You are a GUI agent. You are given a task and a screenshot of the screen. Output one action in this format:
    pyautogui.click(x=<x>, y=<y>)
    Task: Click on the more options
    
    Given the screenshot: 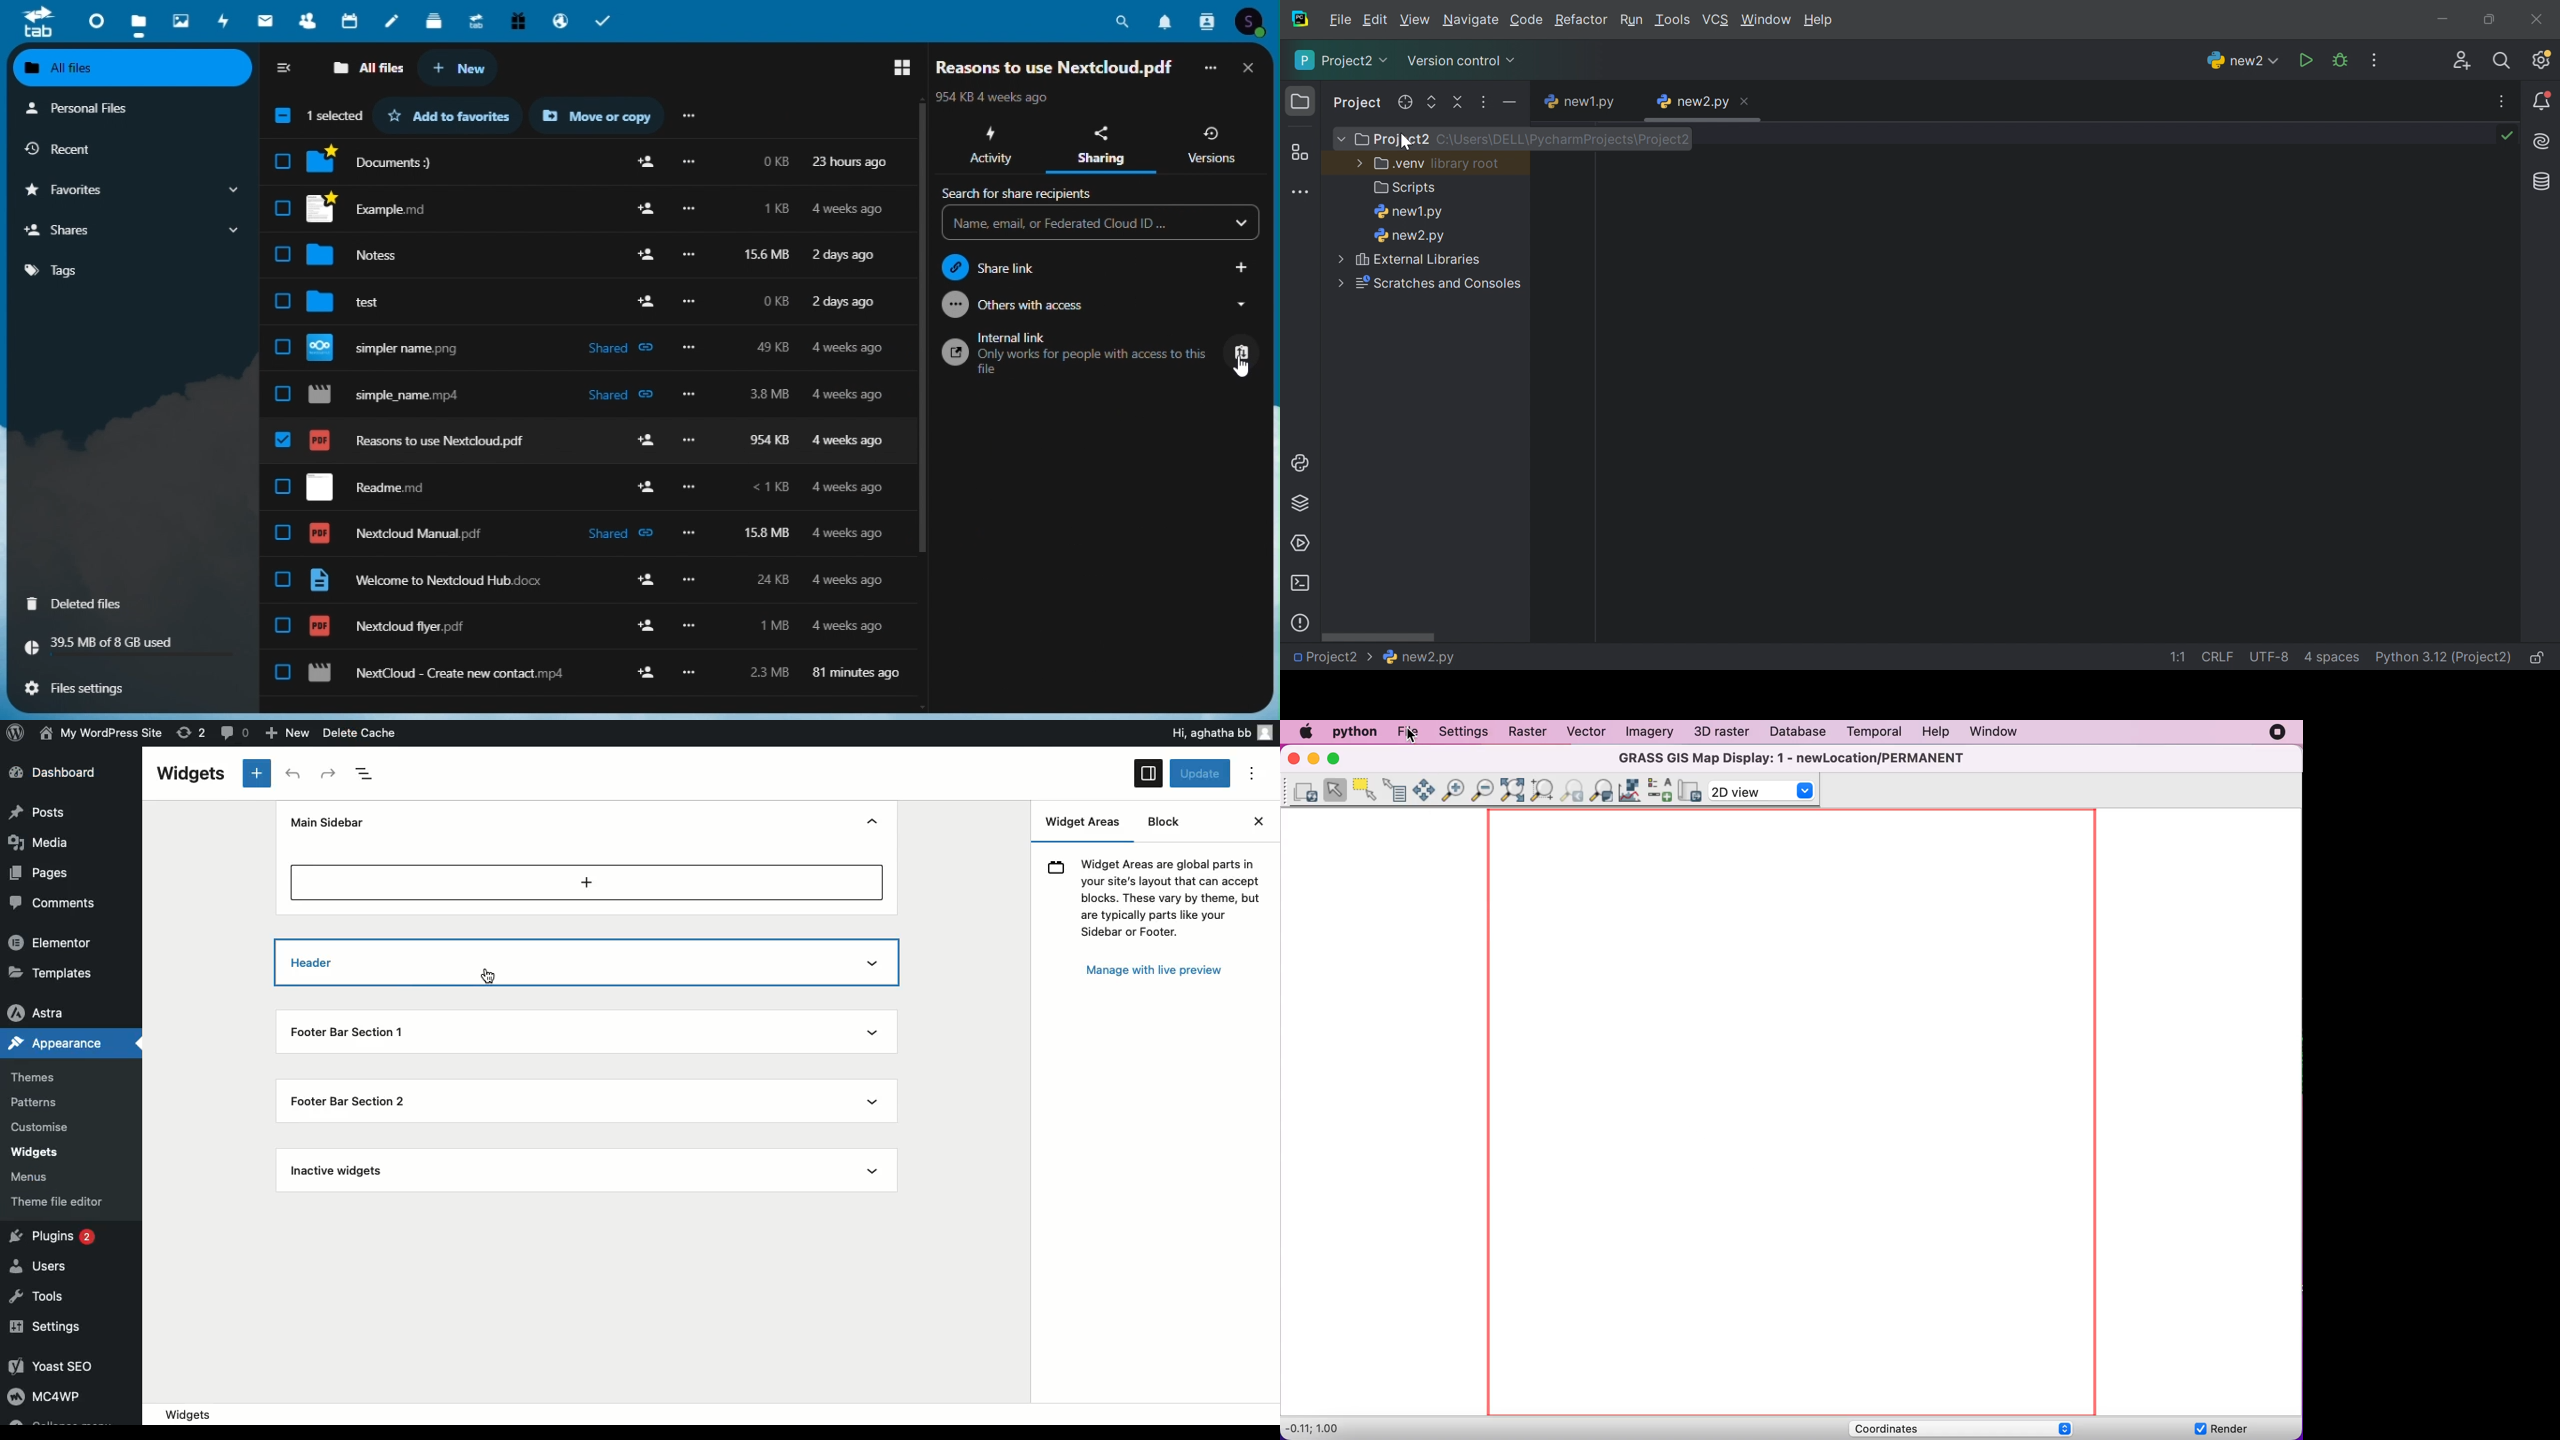 What is the action you would take?
    pyautogui.click(x=689, y=162)
    